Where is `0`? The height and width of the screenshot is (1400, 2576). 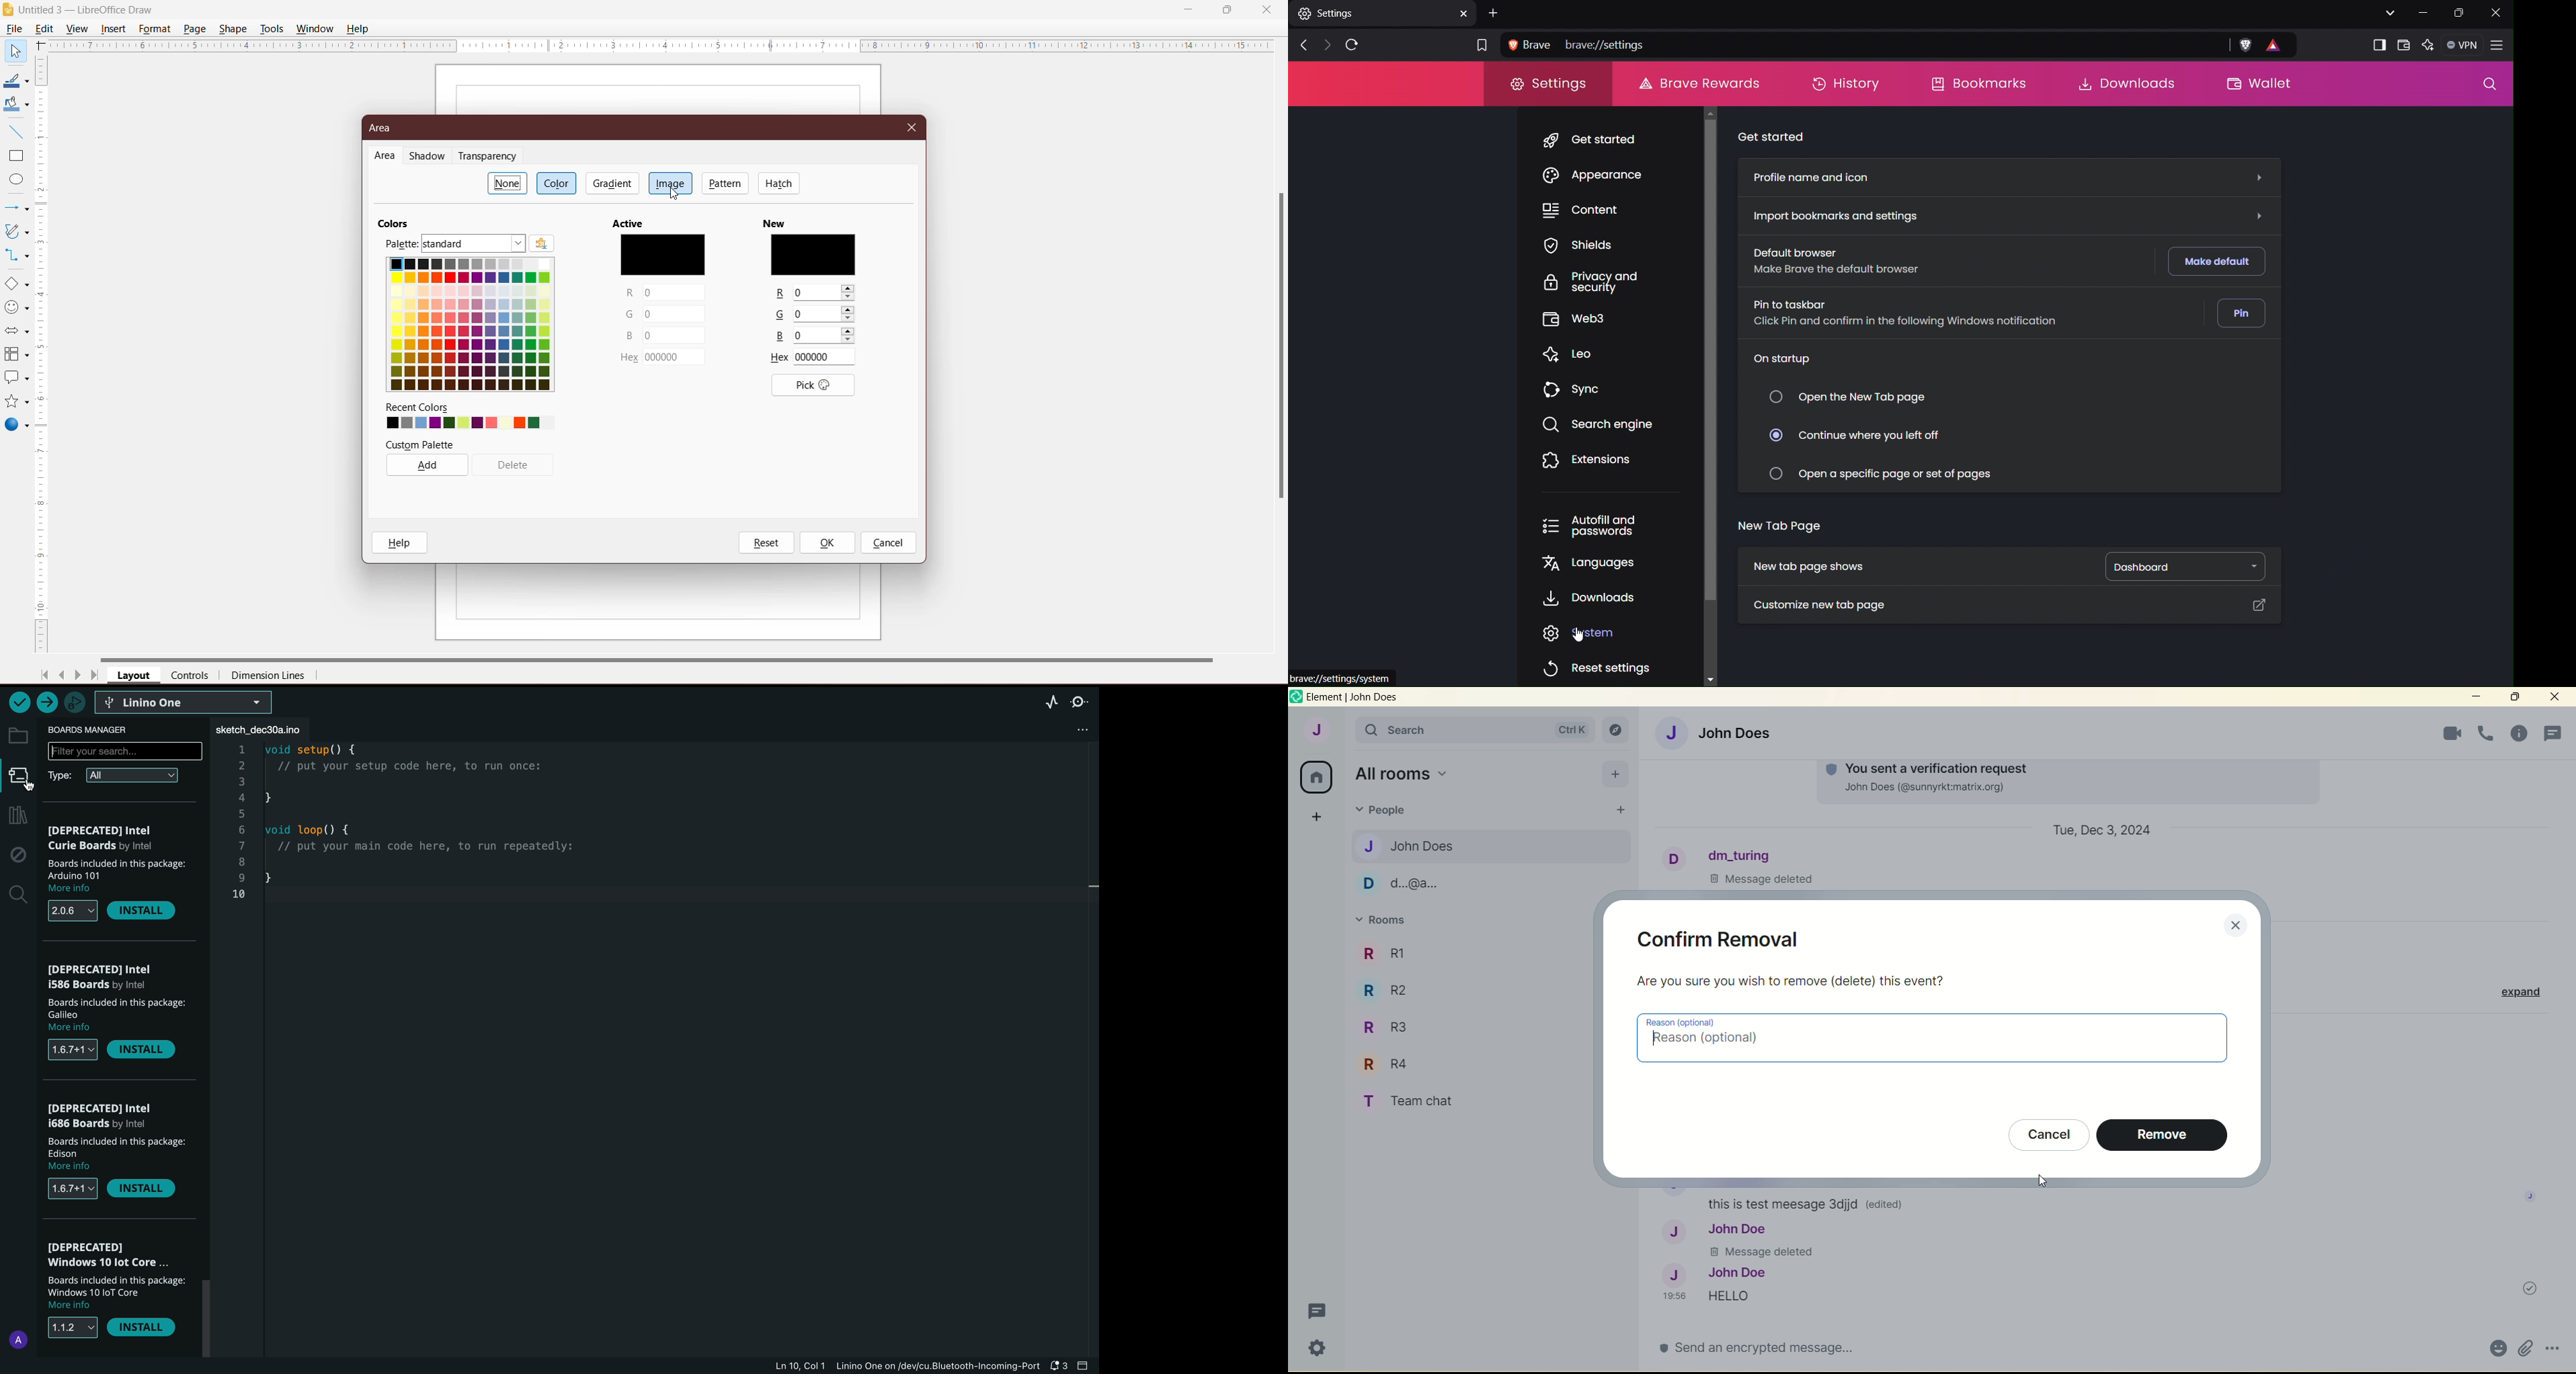 0 is located at coordinates (826, 292).